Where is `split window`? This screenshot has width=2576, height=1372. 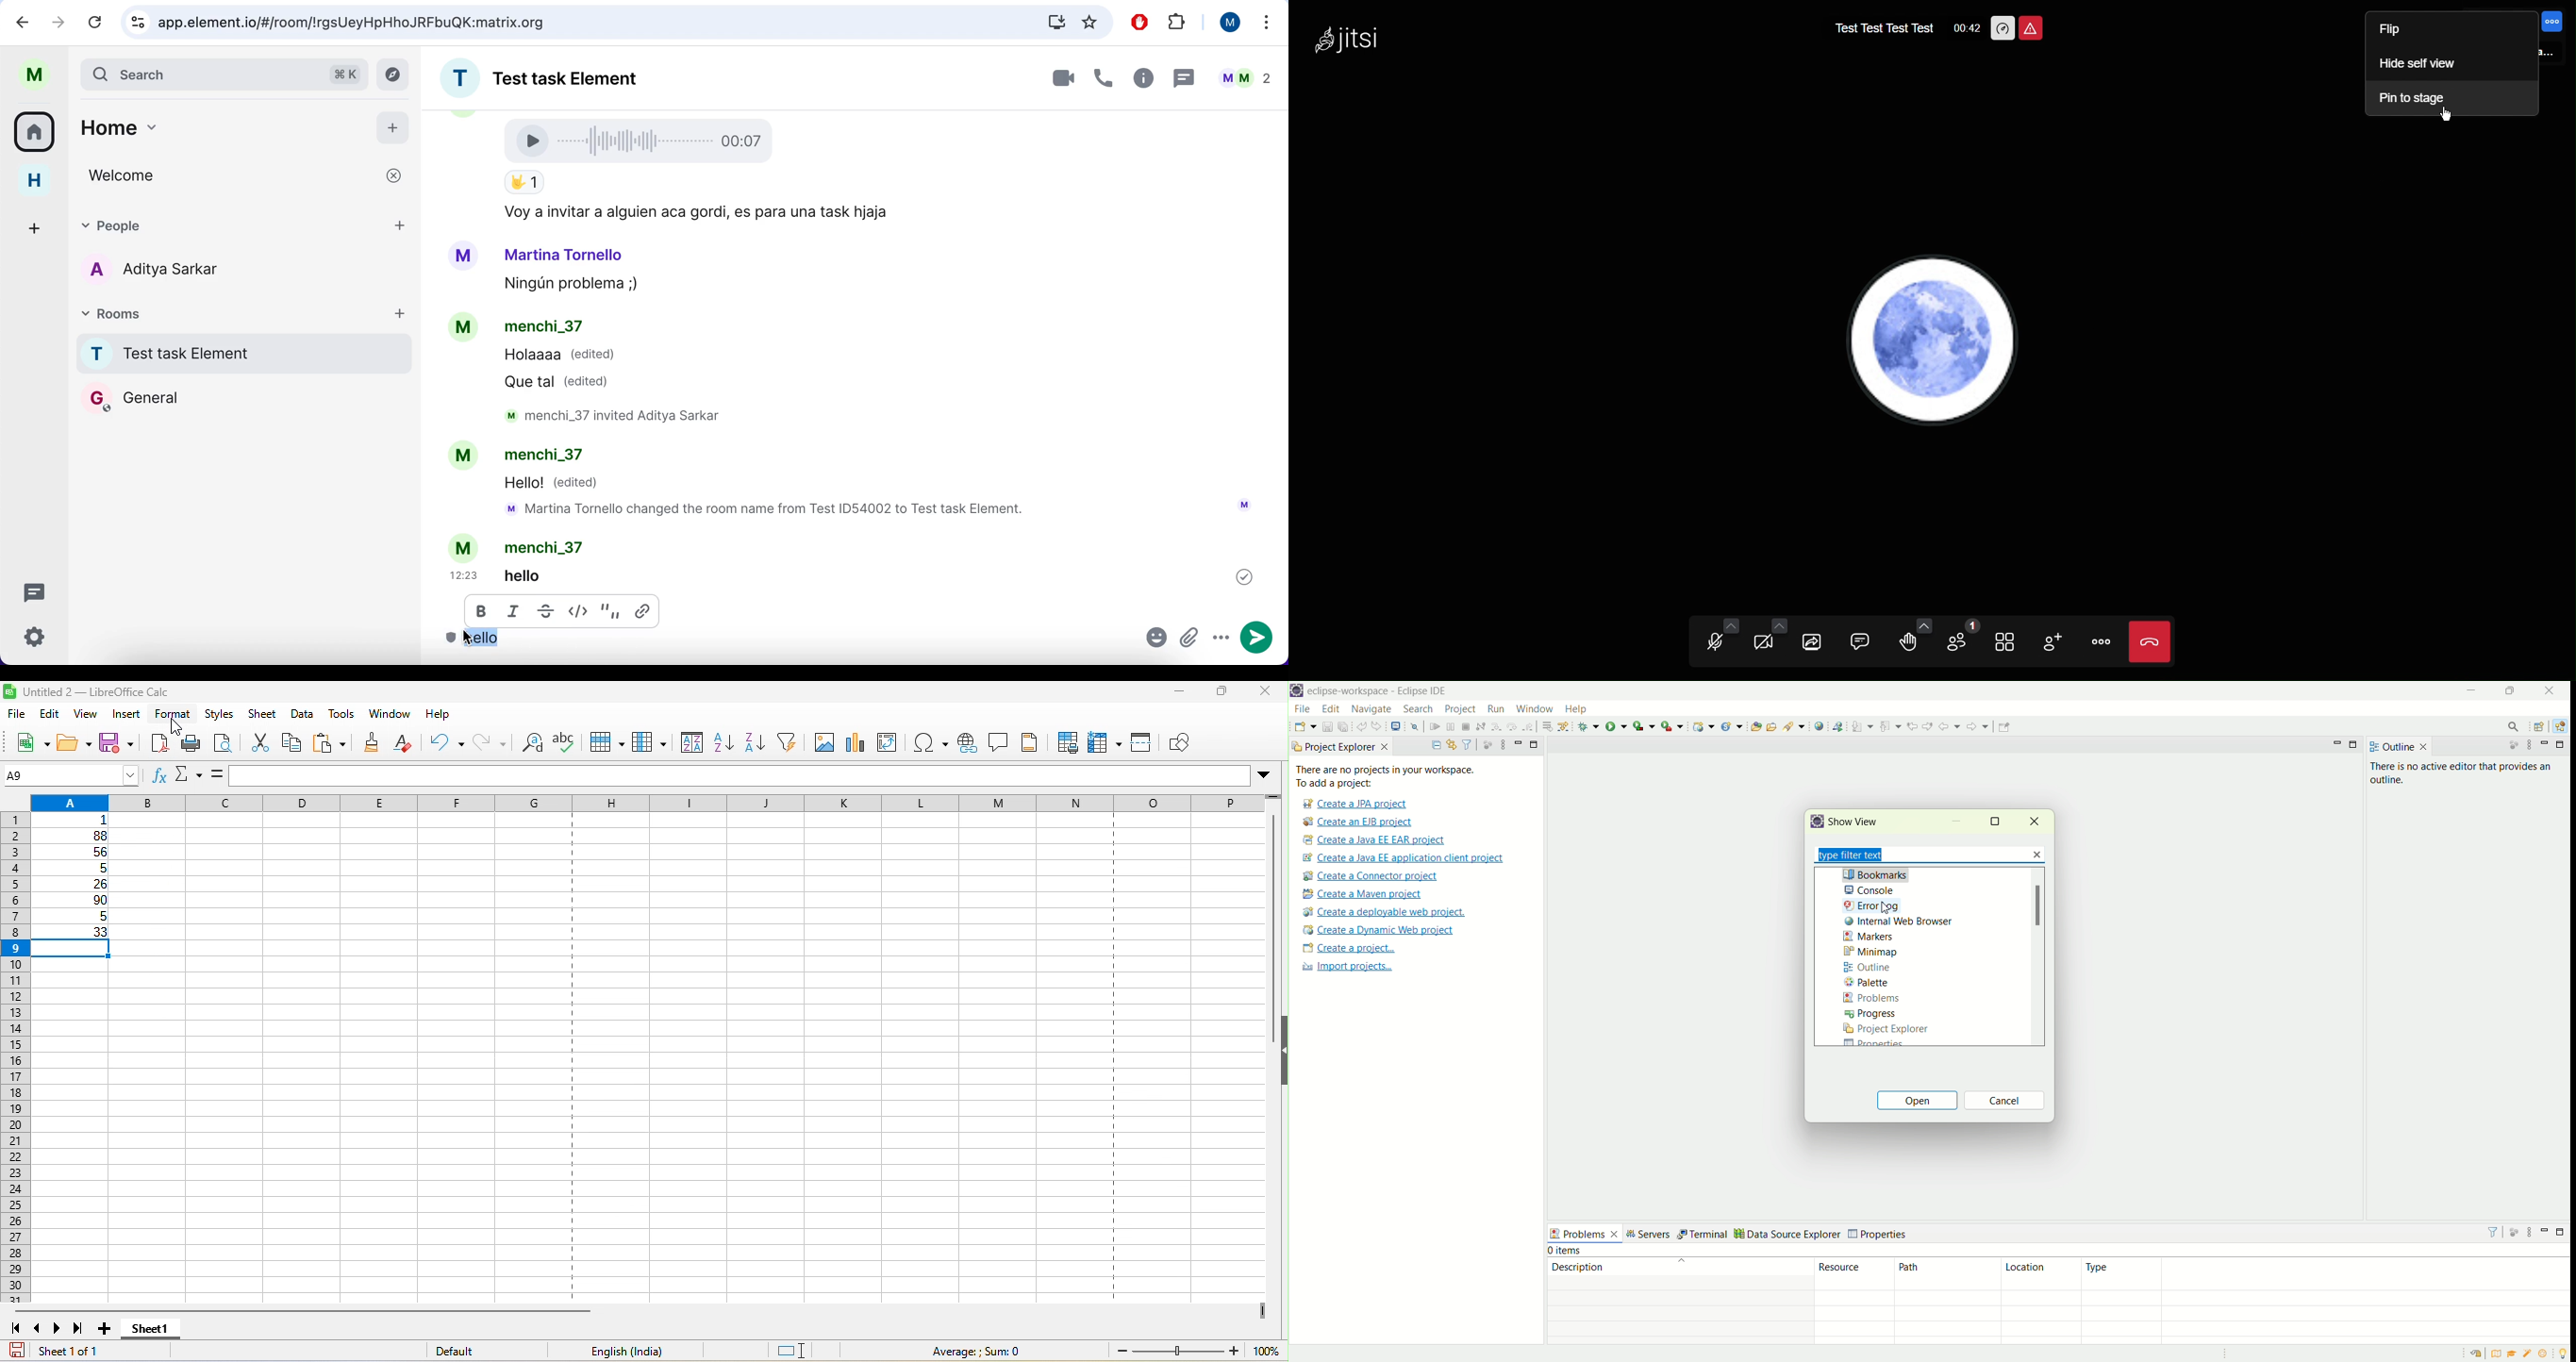
split window is located at coordinates (1141, 743).